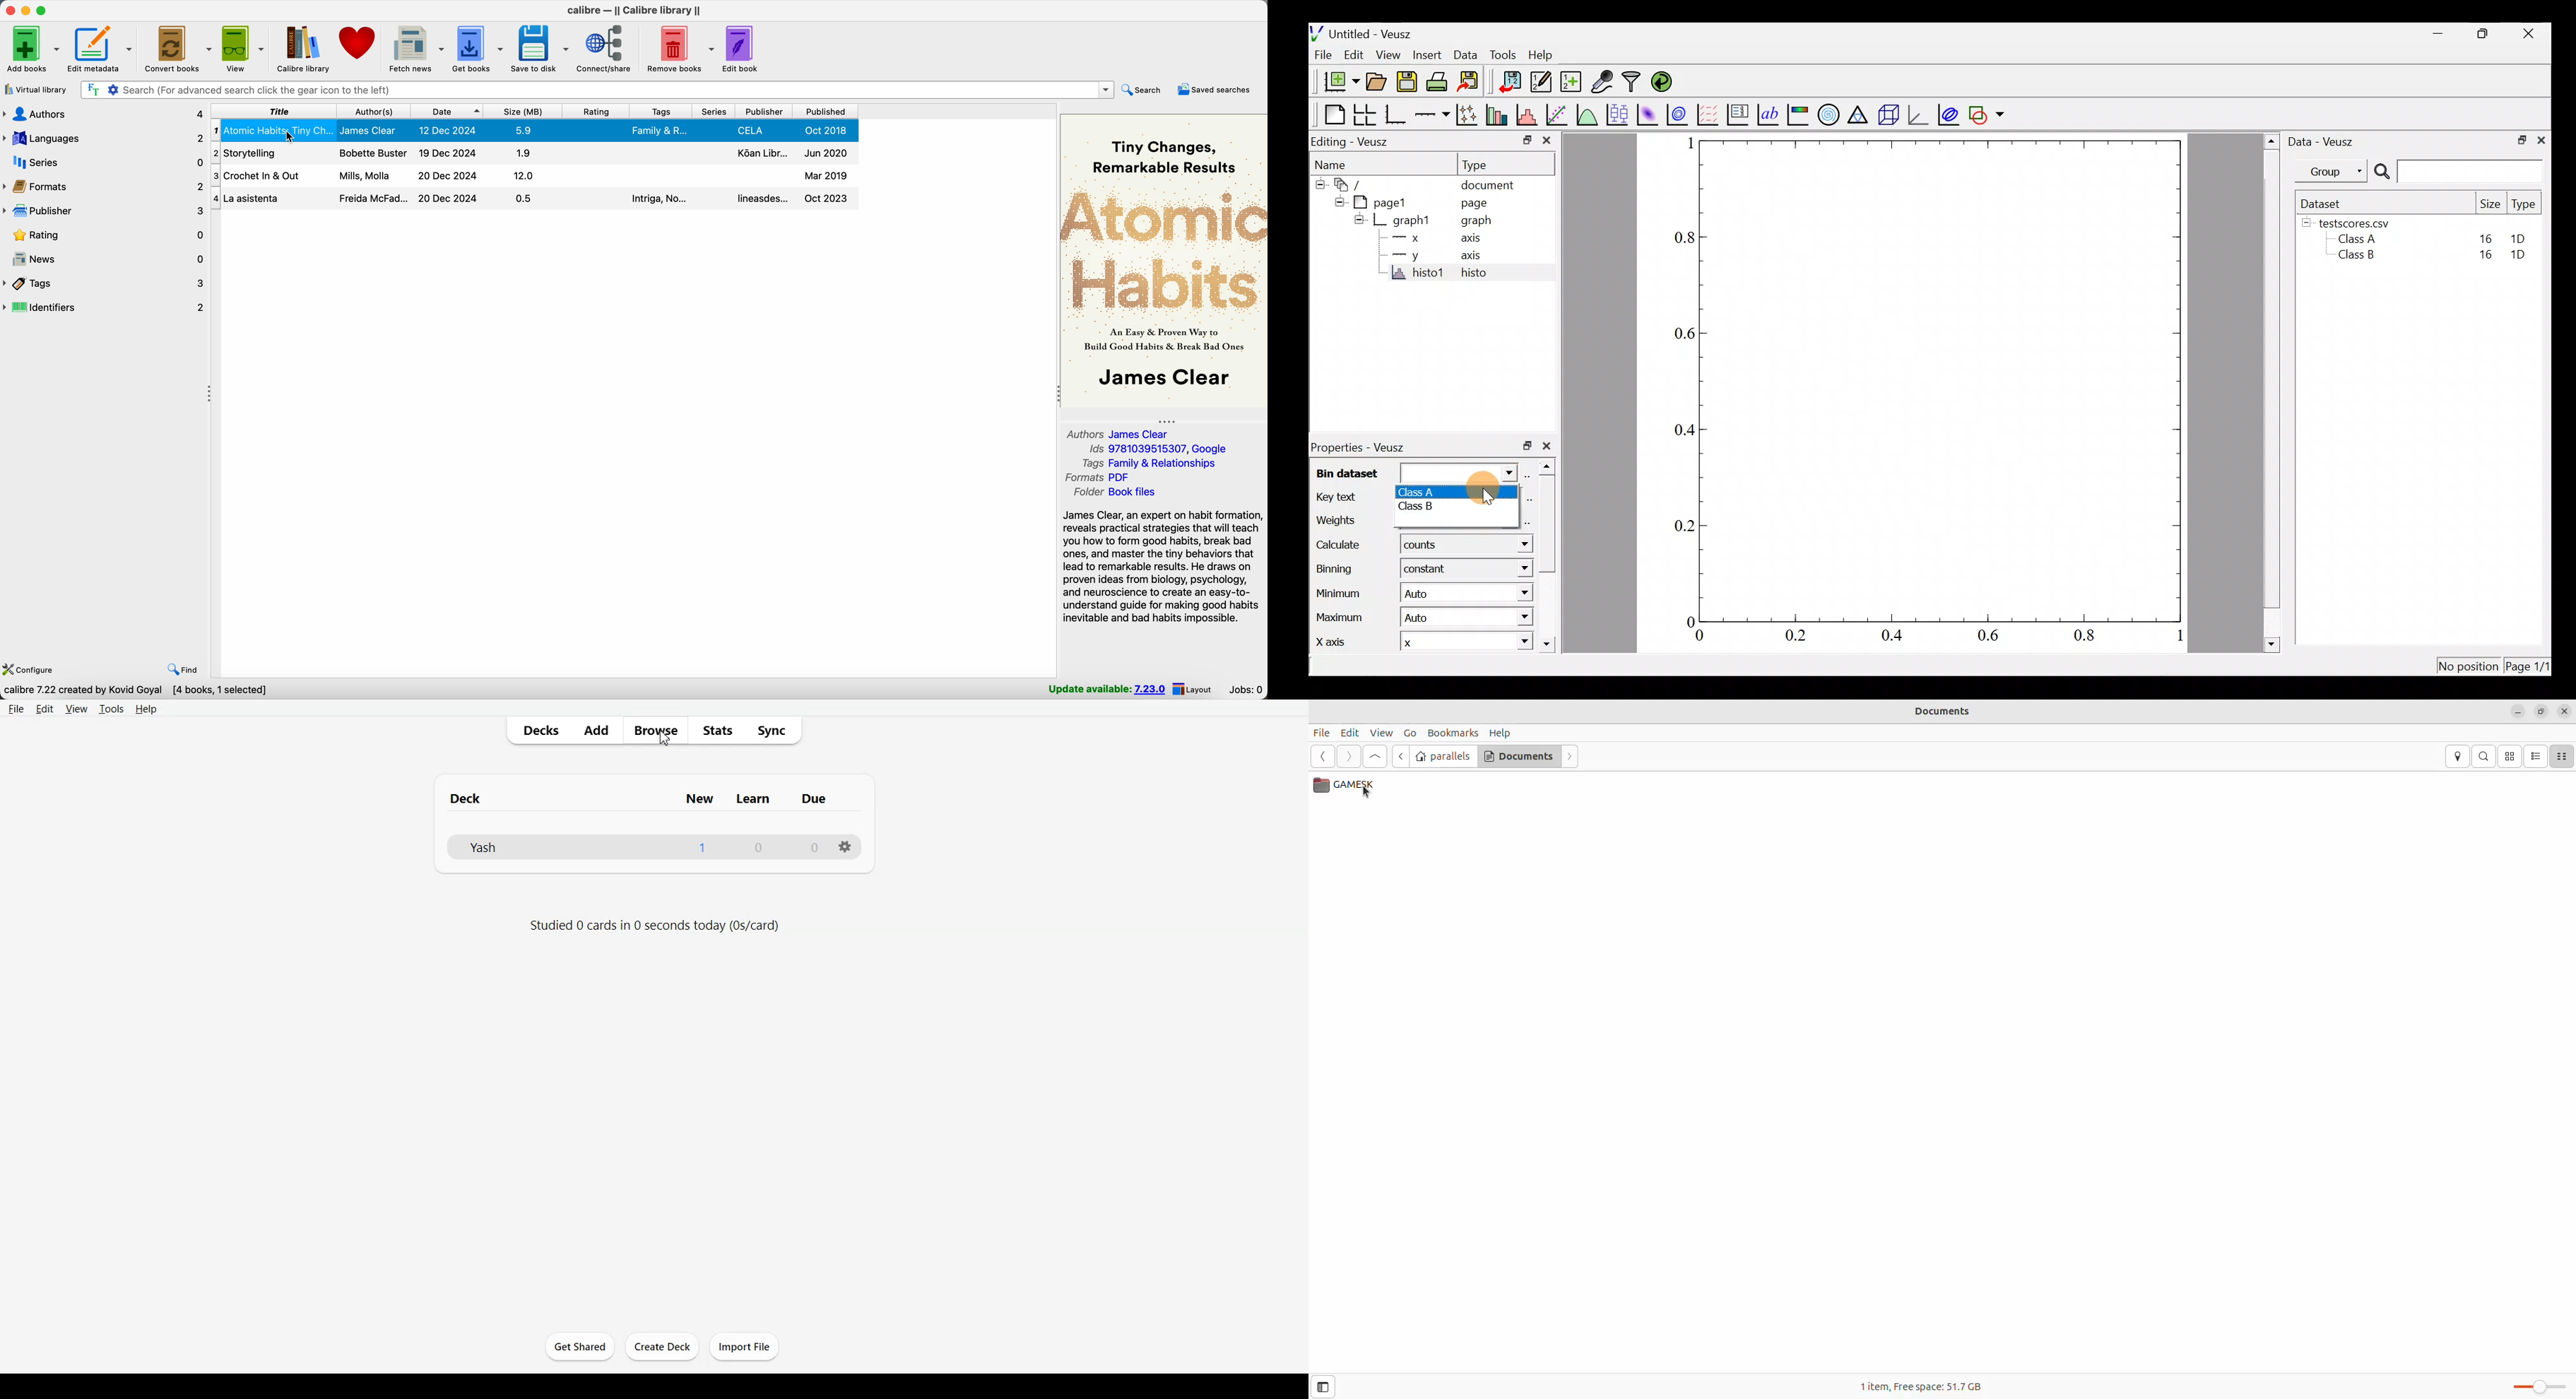  I want to click on 0.8, so click(2084, 637).